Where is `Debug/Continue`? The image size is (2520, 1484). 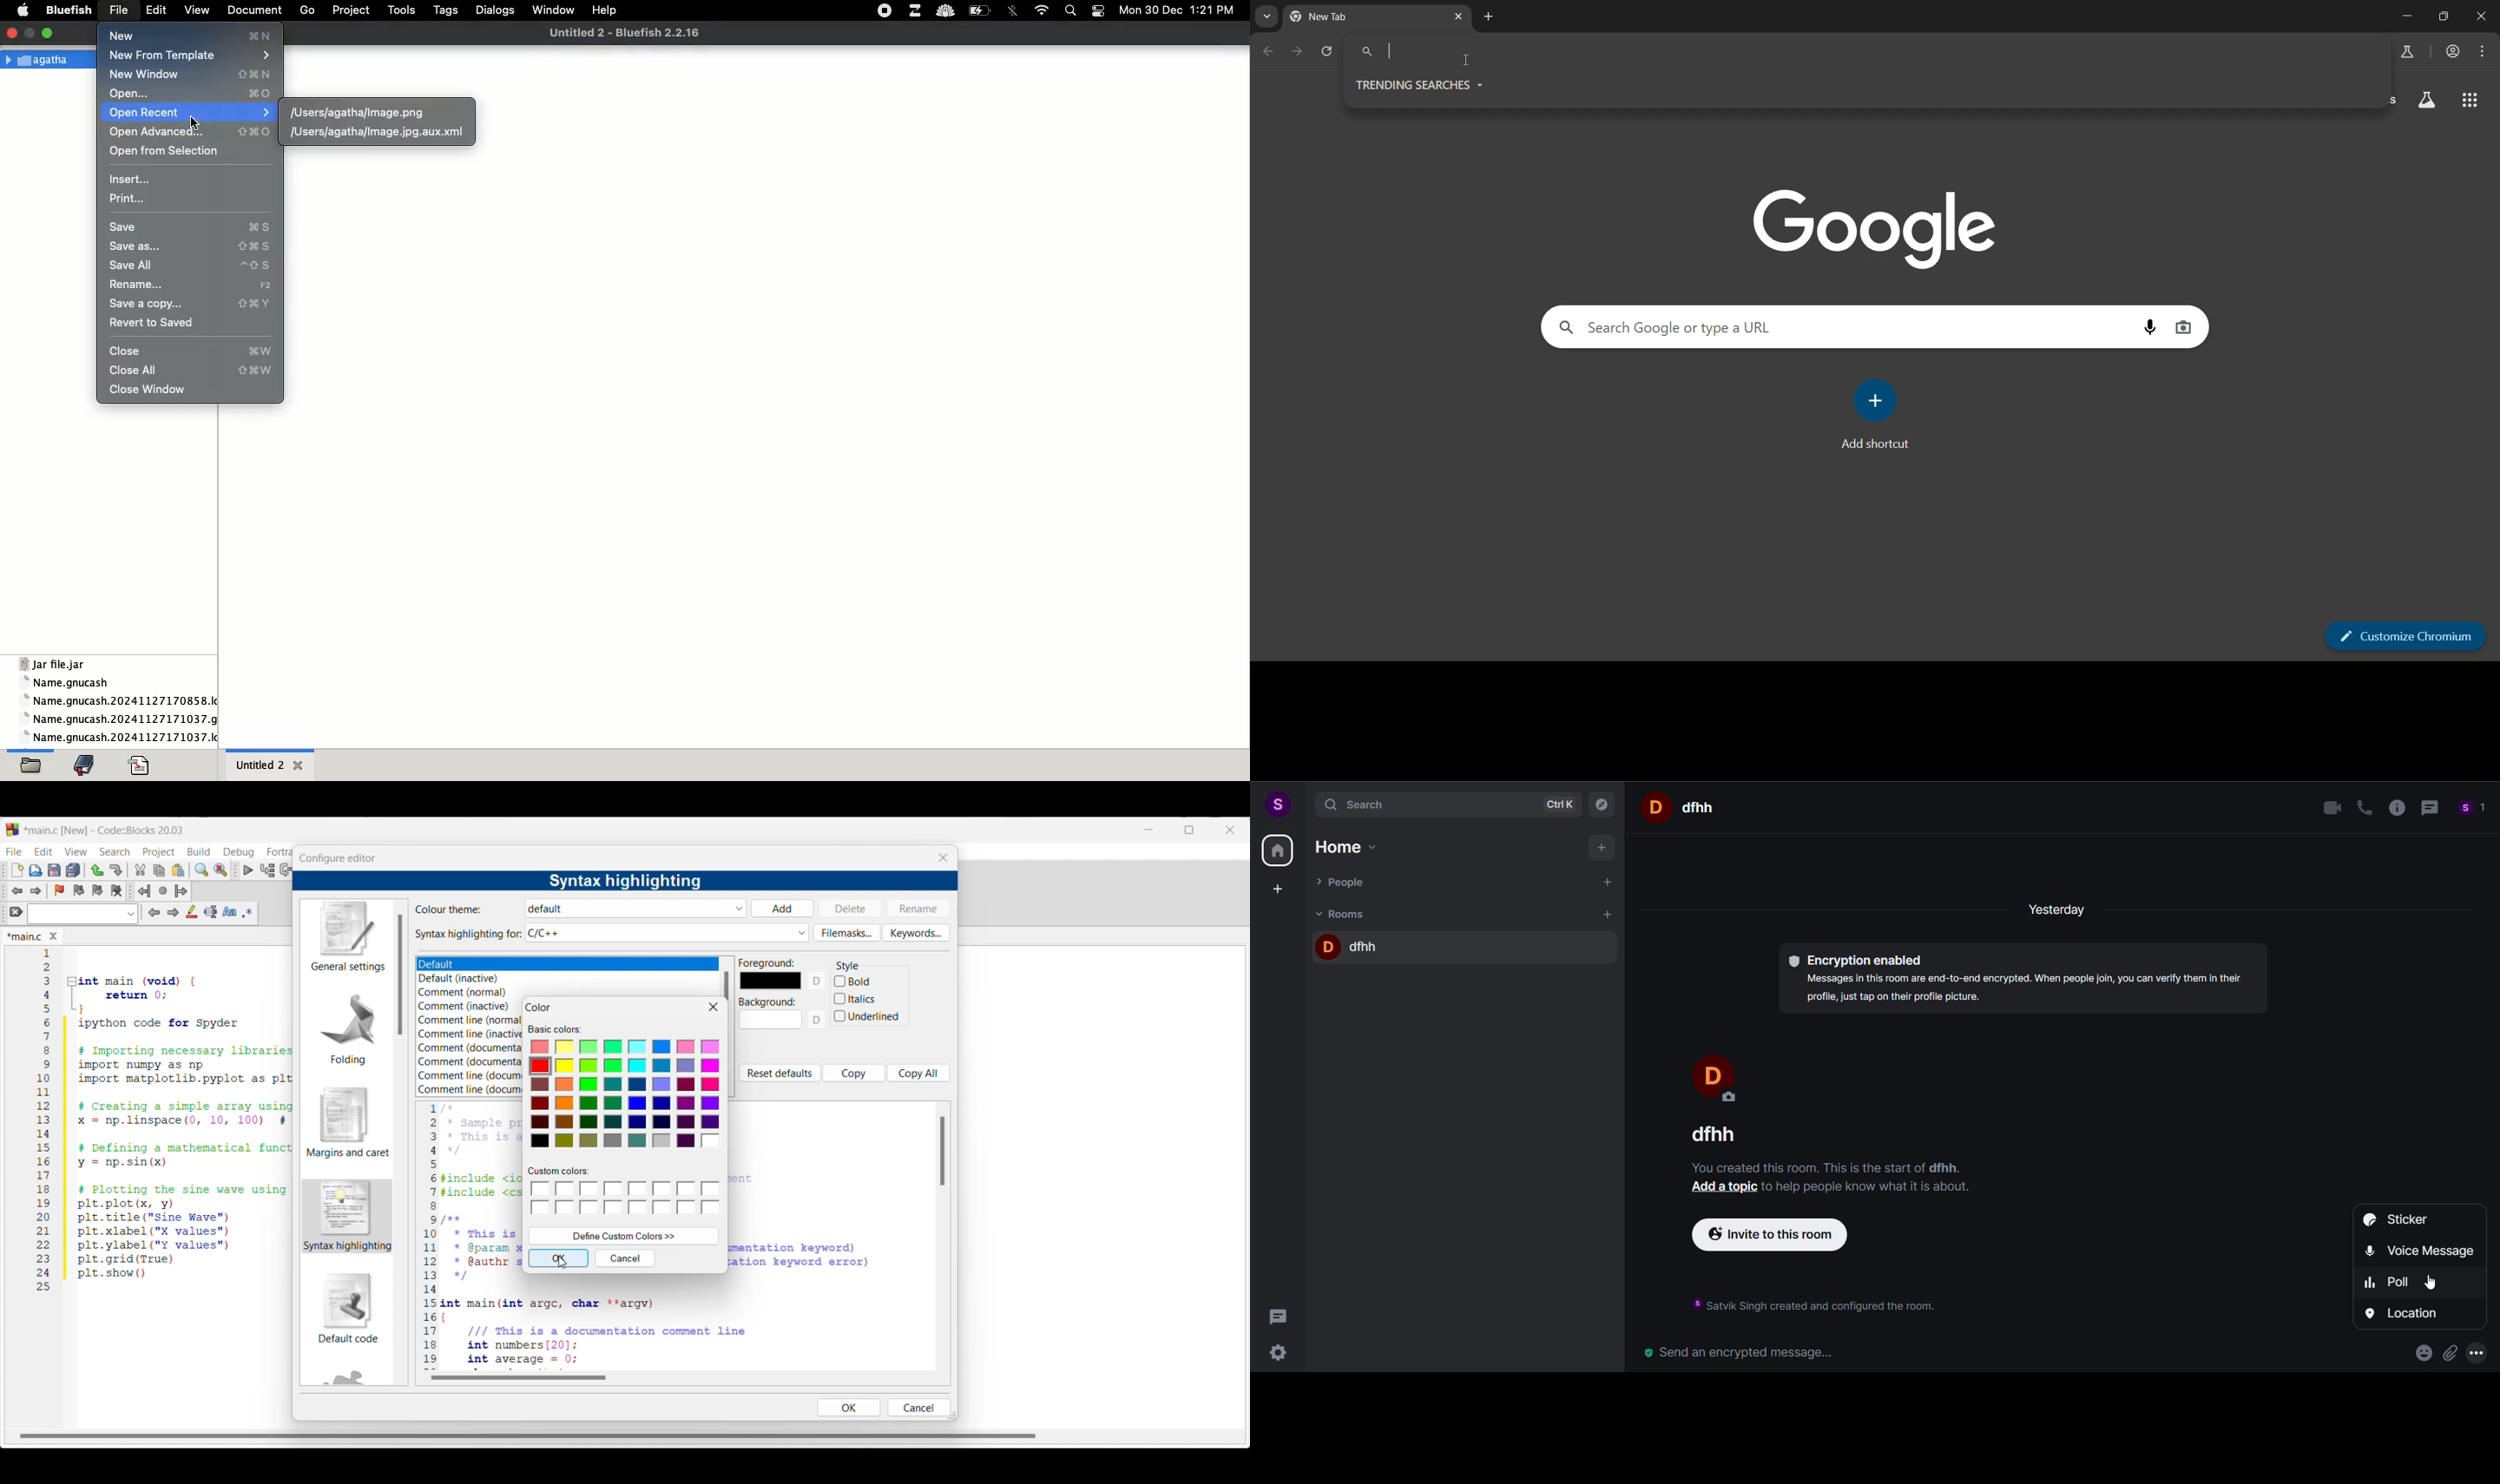
Debug/Continue is located at coordinates (249, 870).